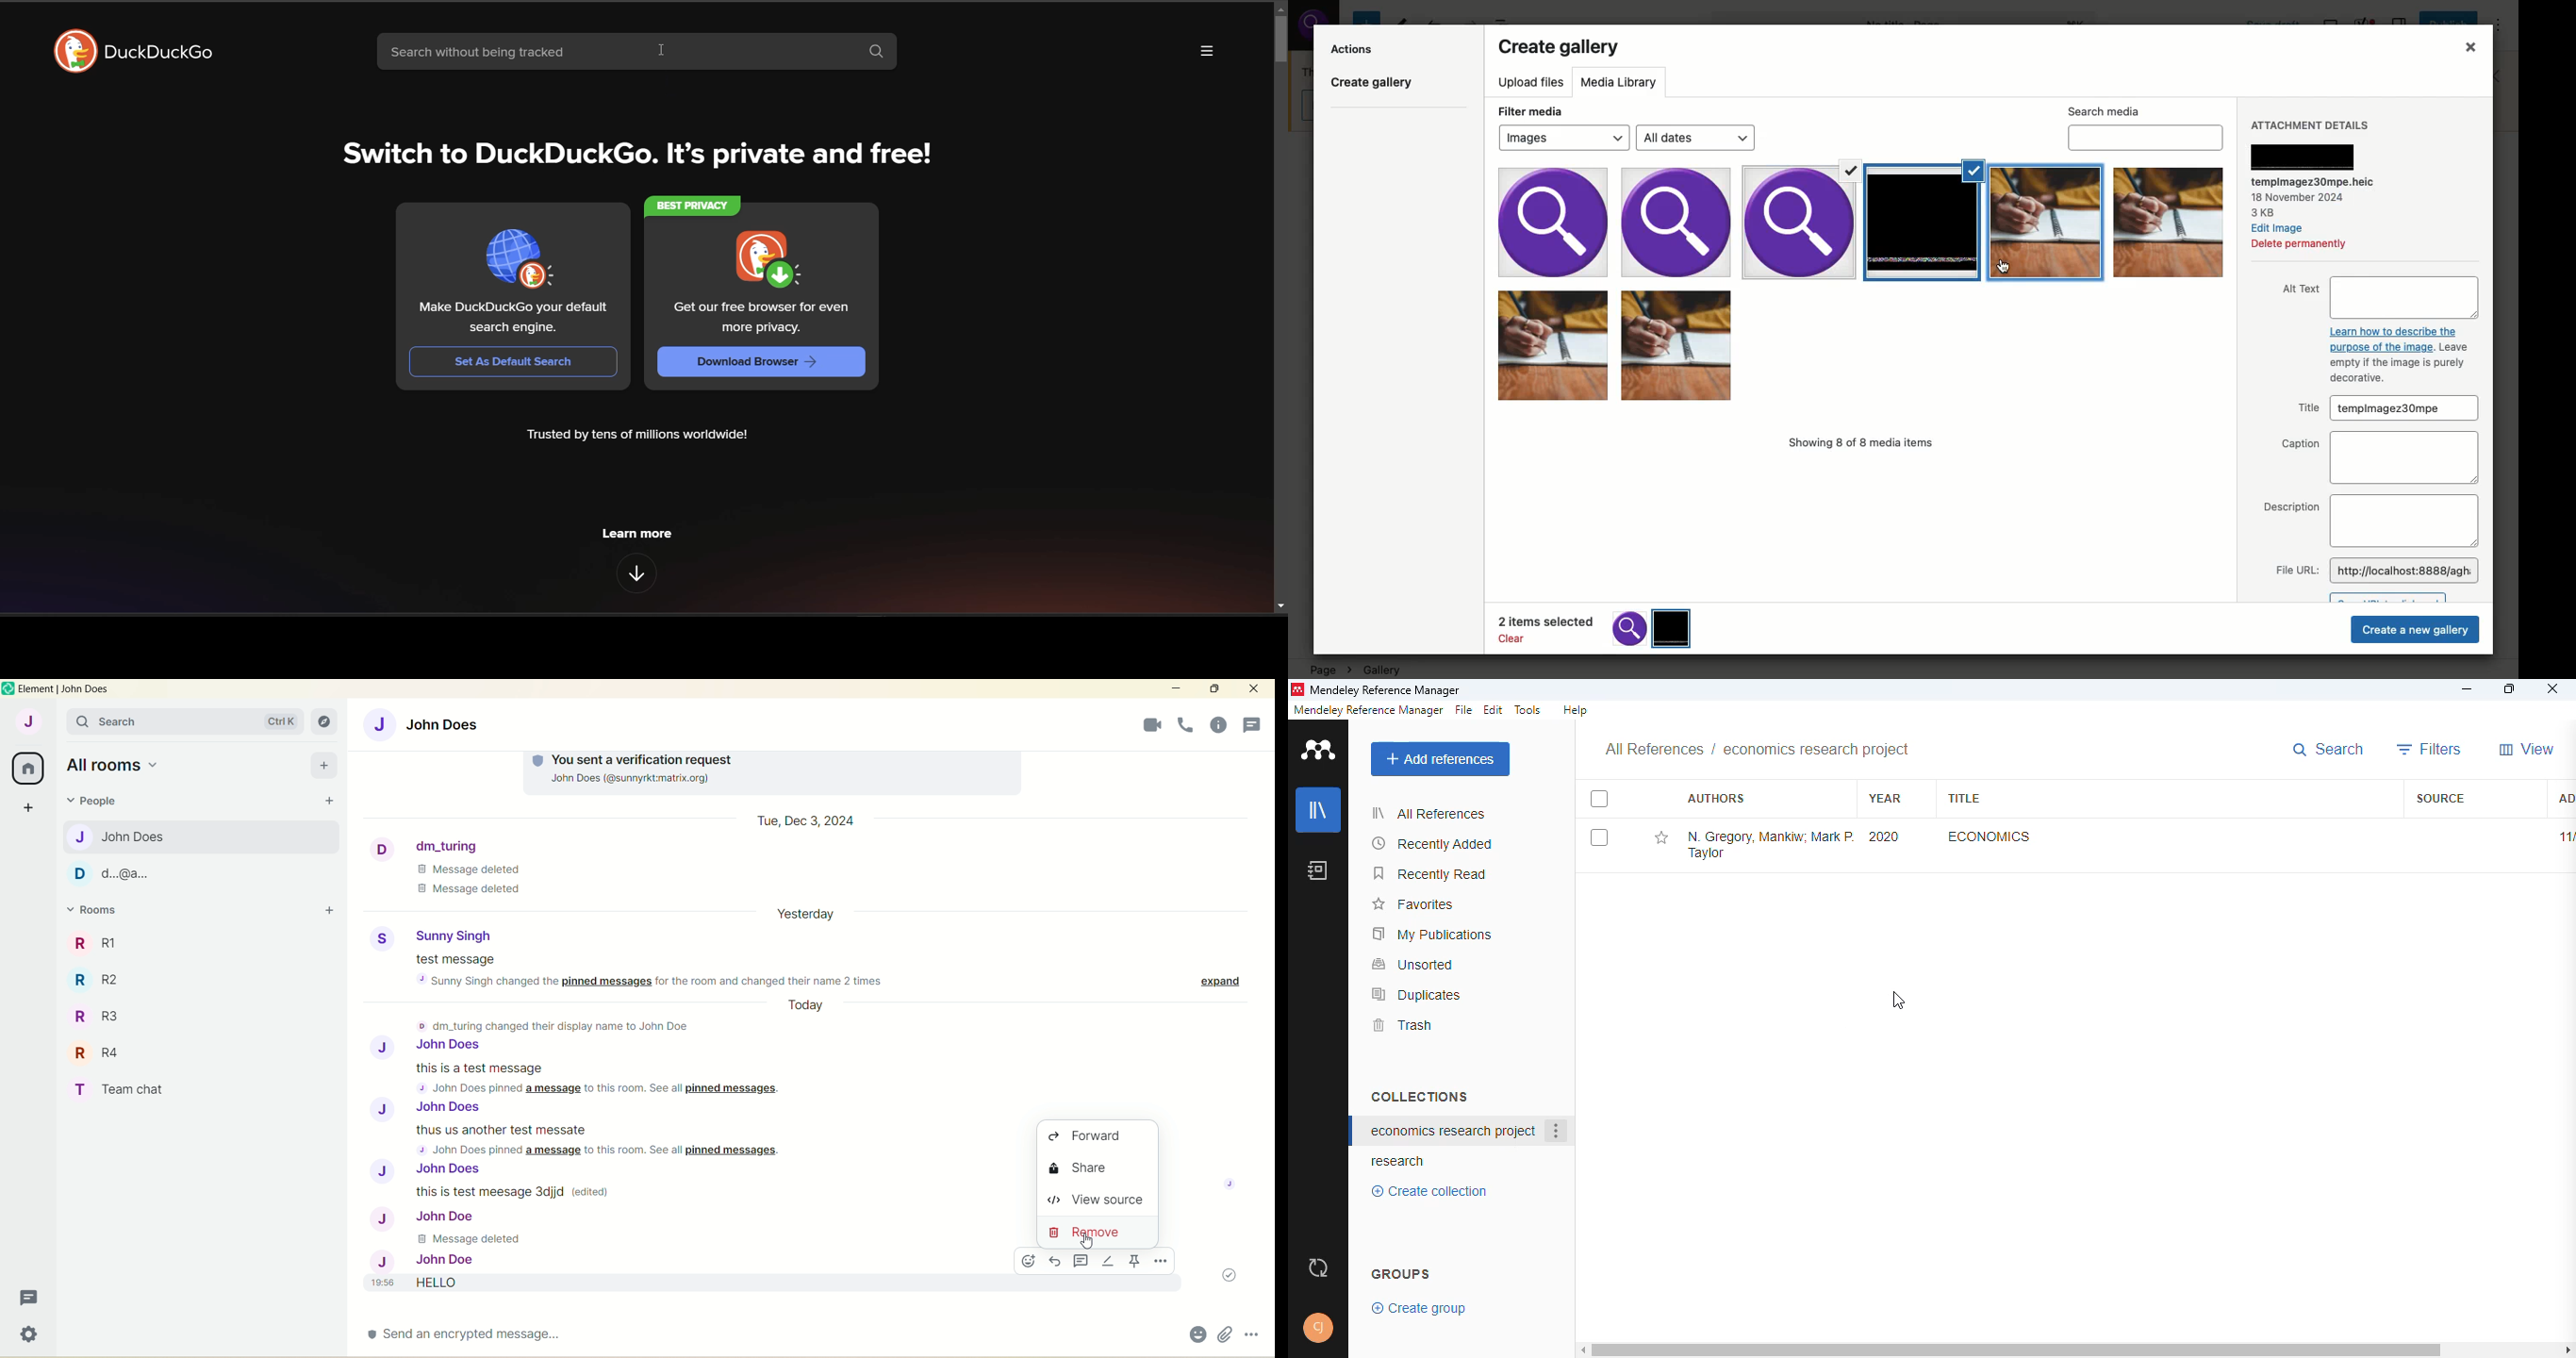 The height and width of the screenshot is (1372, 2576). I want to click on Message deleted, so click(476, 1240).